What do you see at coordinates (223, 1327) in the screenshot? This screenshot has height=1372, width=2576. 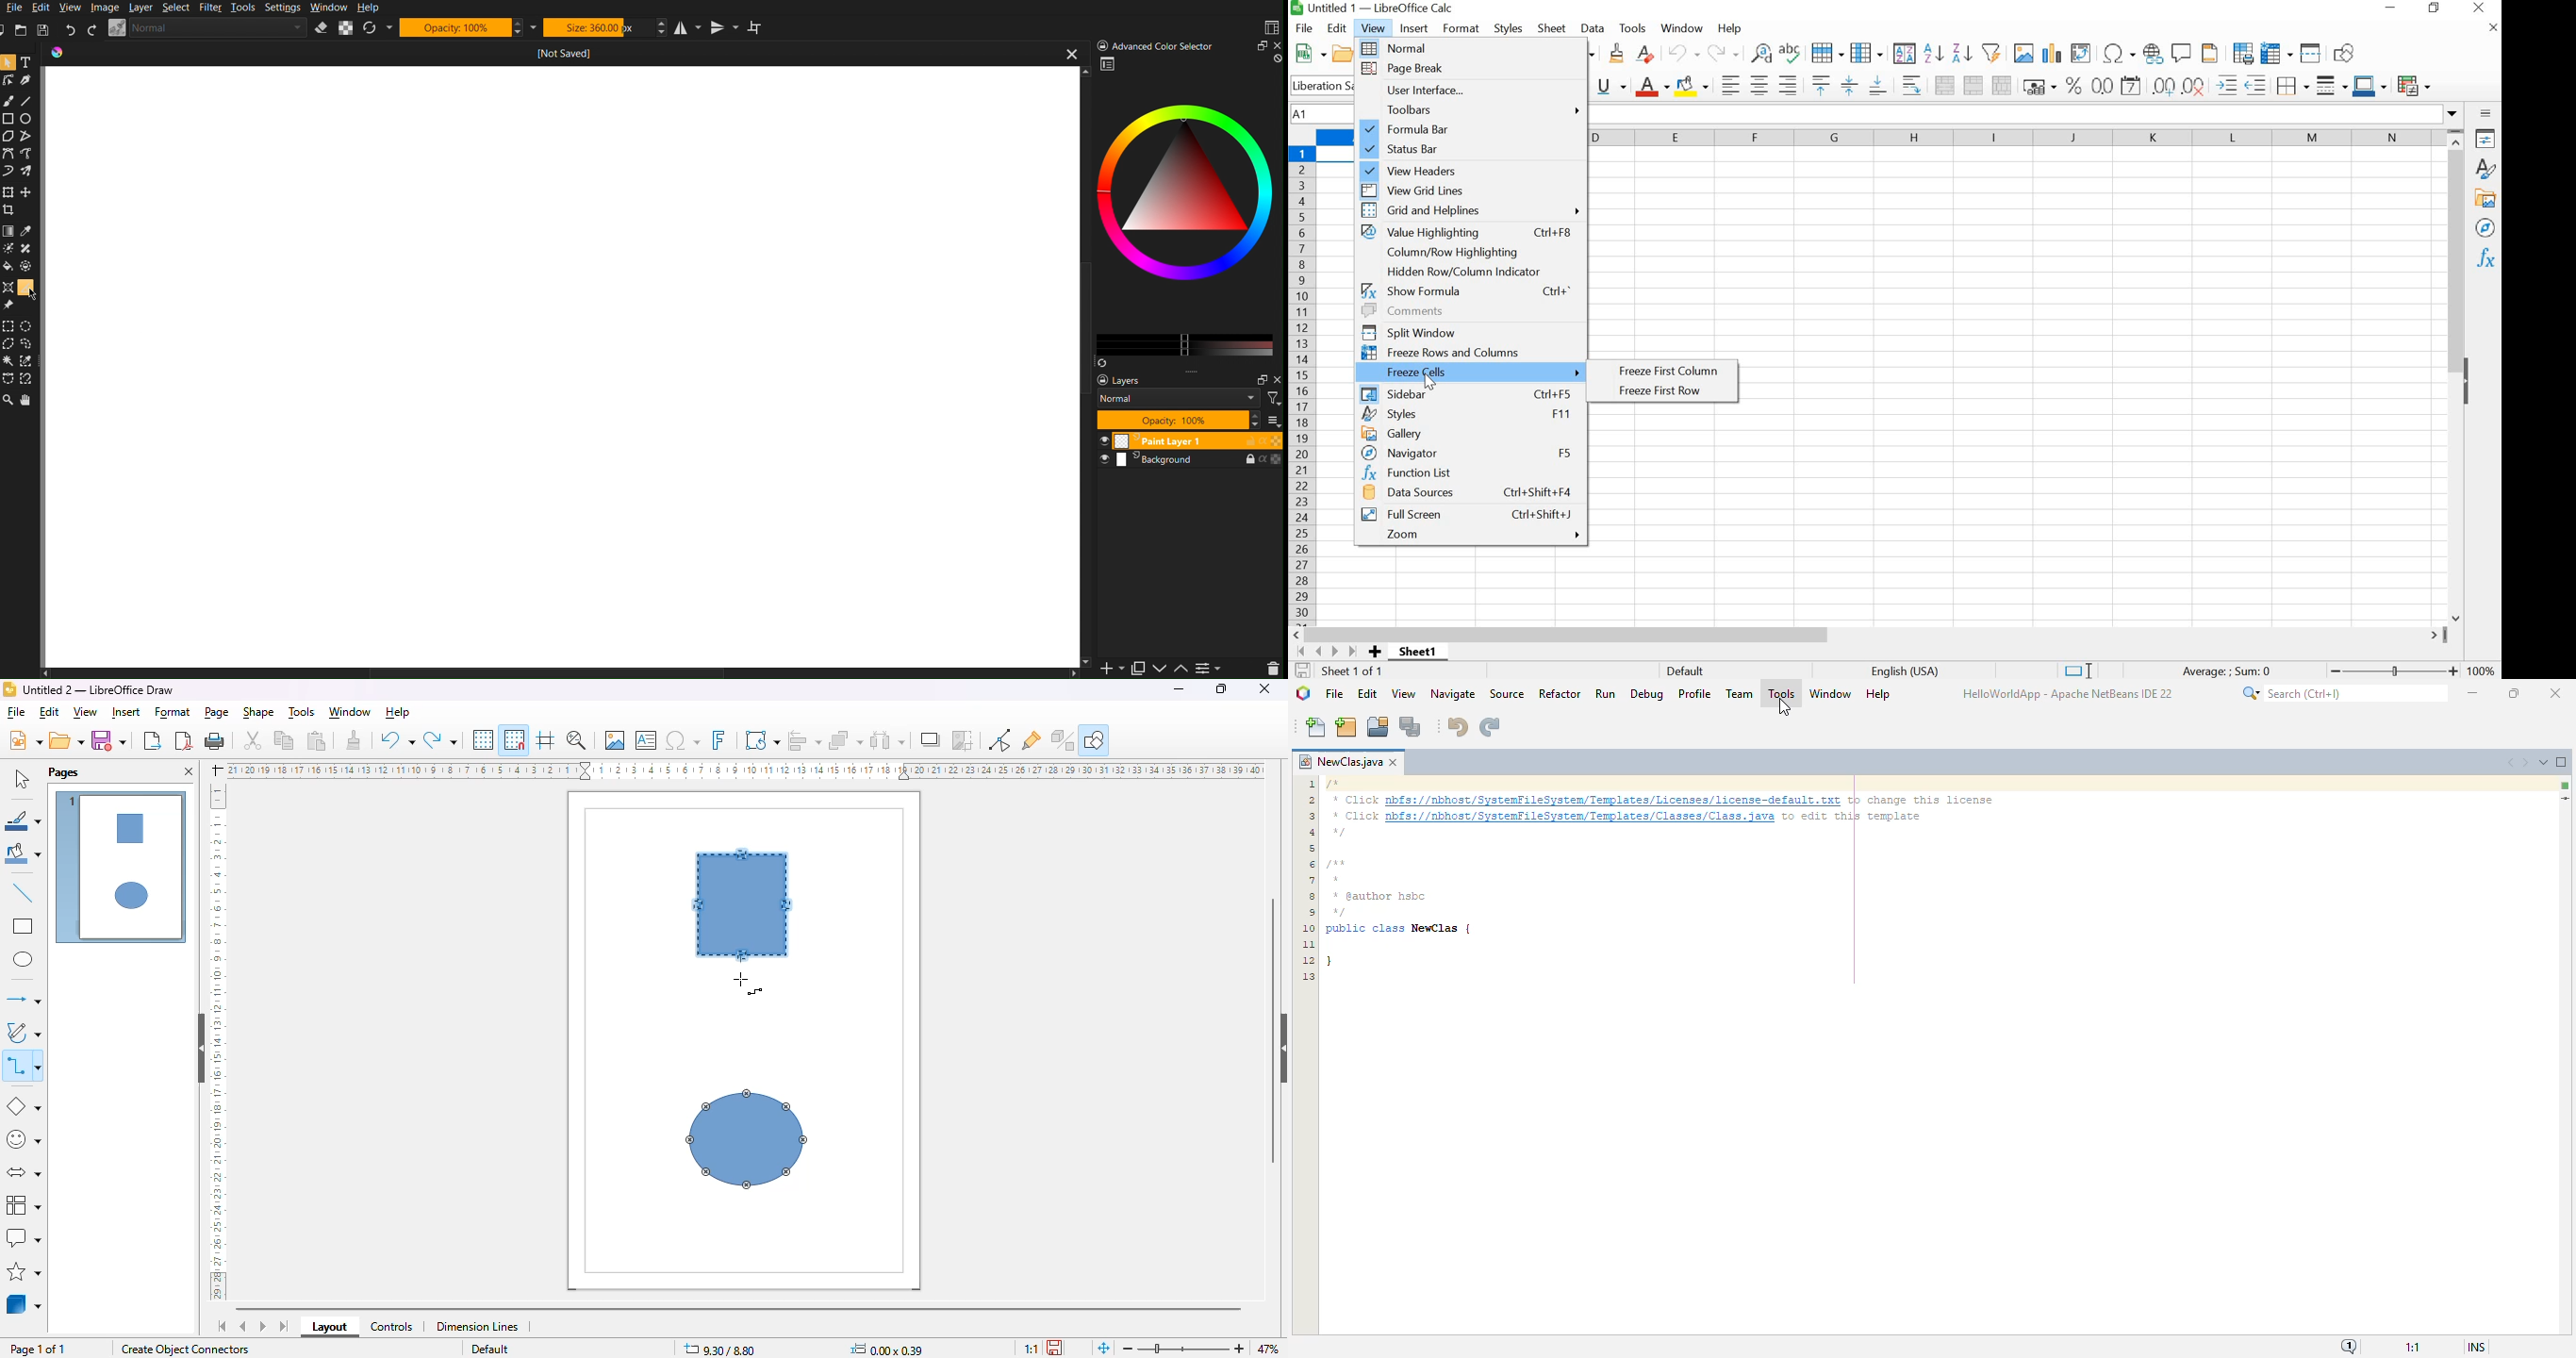 I see `scroll to first sheet` at bounding box center [223, 1327].